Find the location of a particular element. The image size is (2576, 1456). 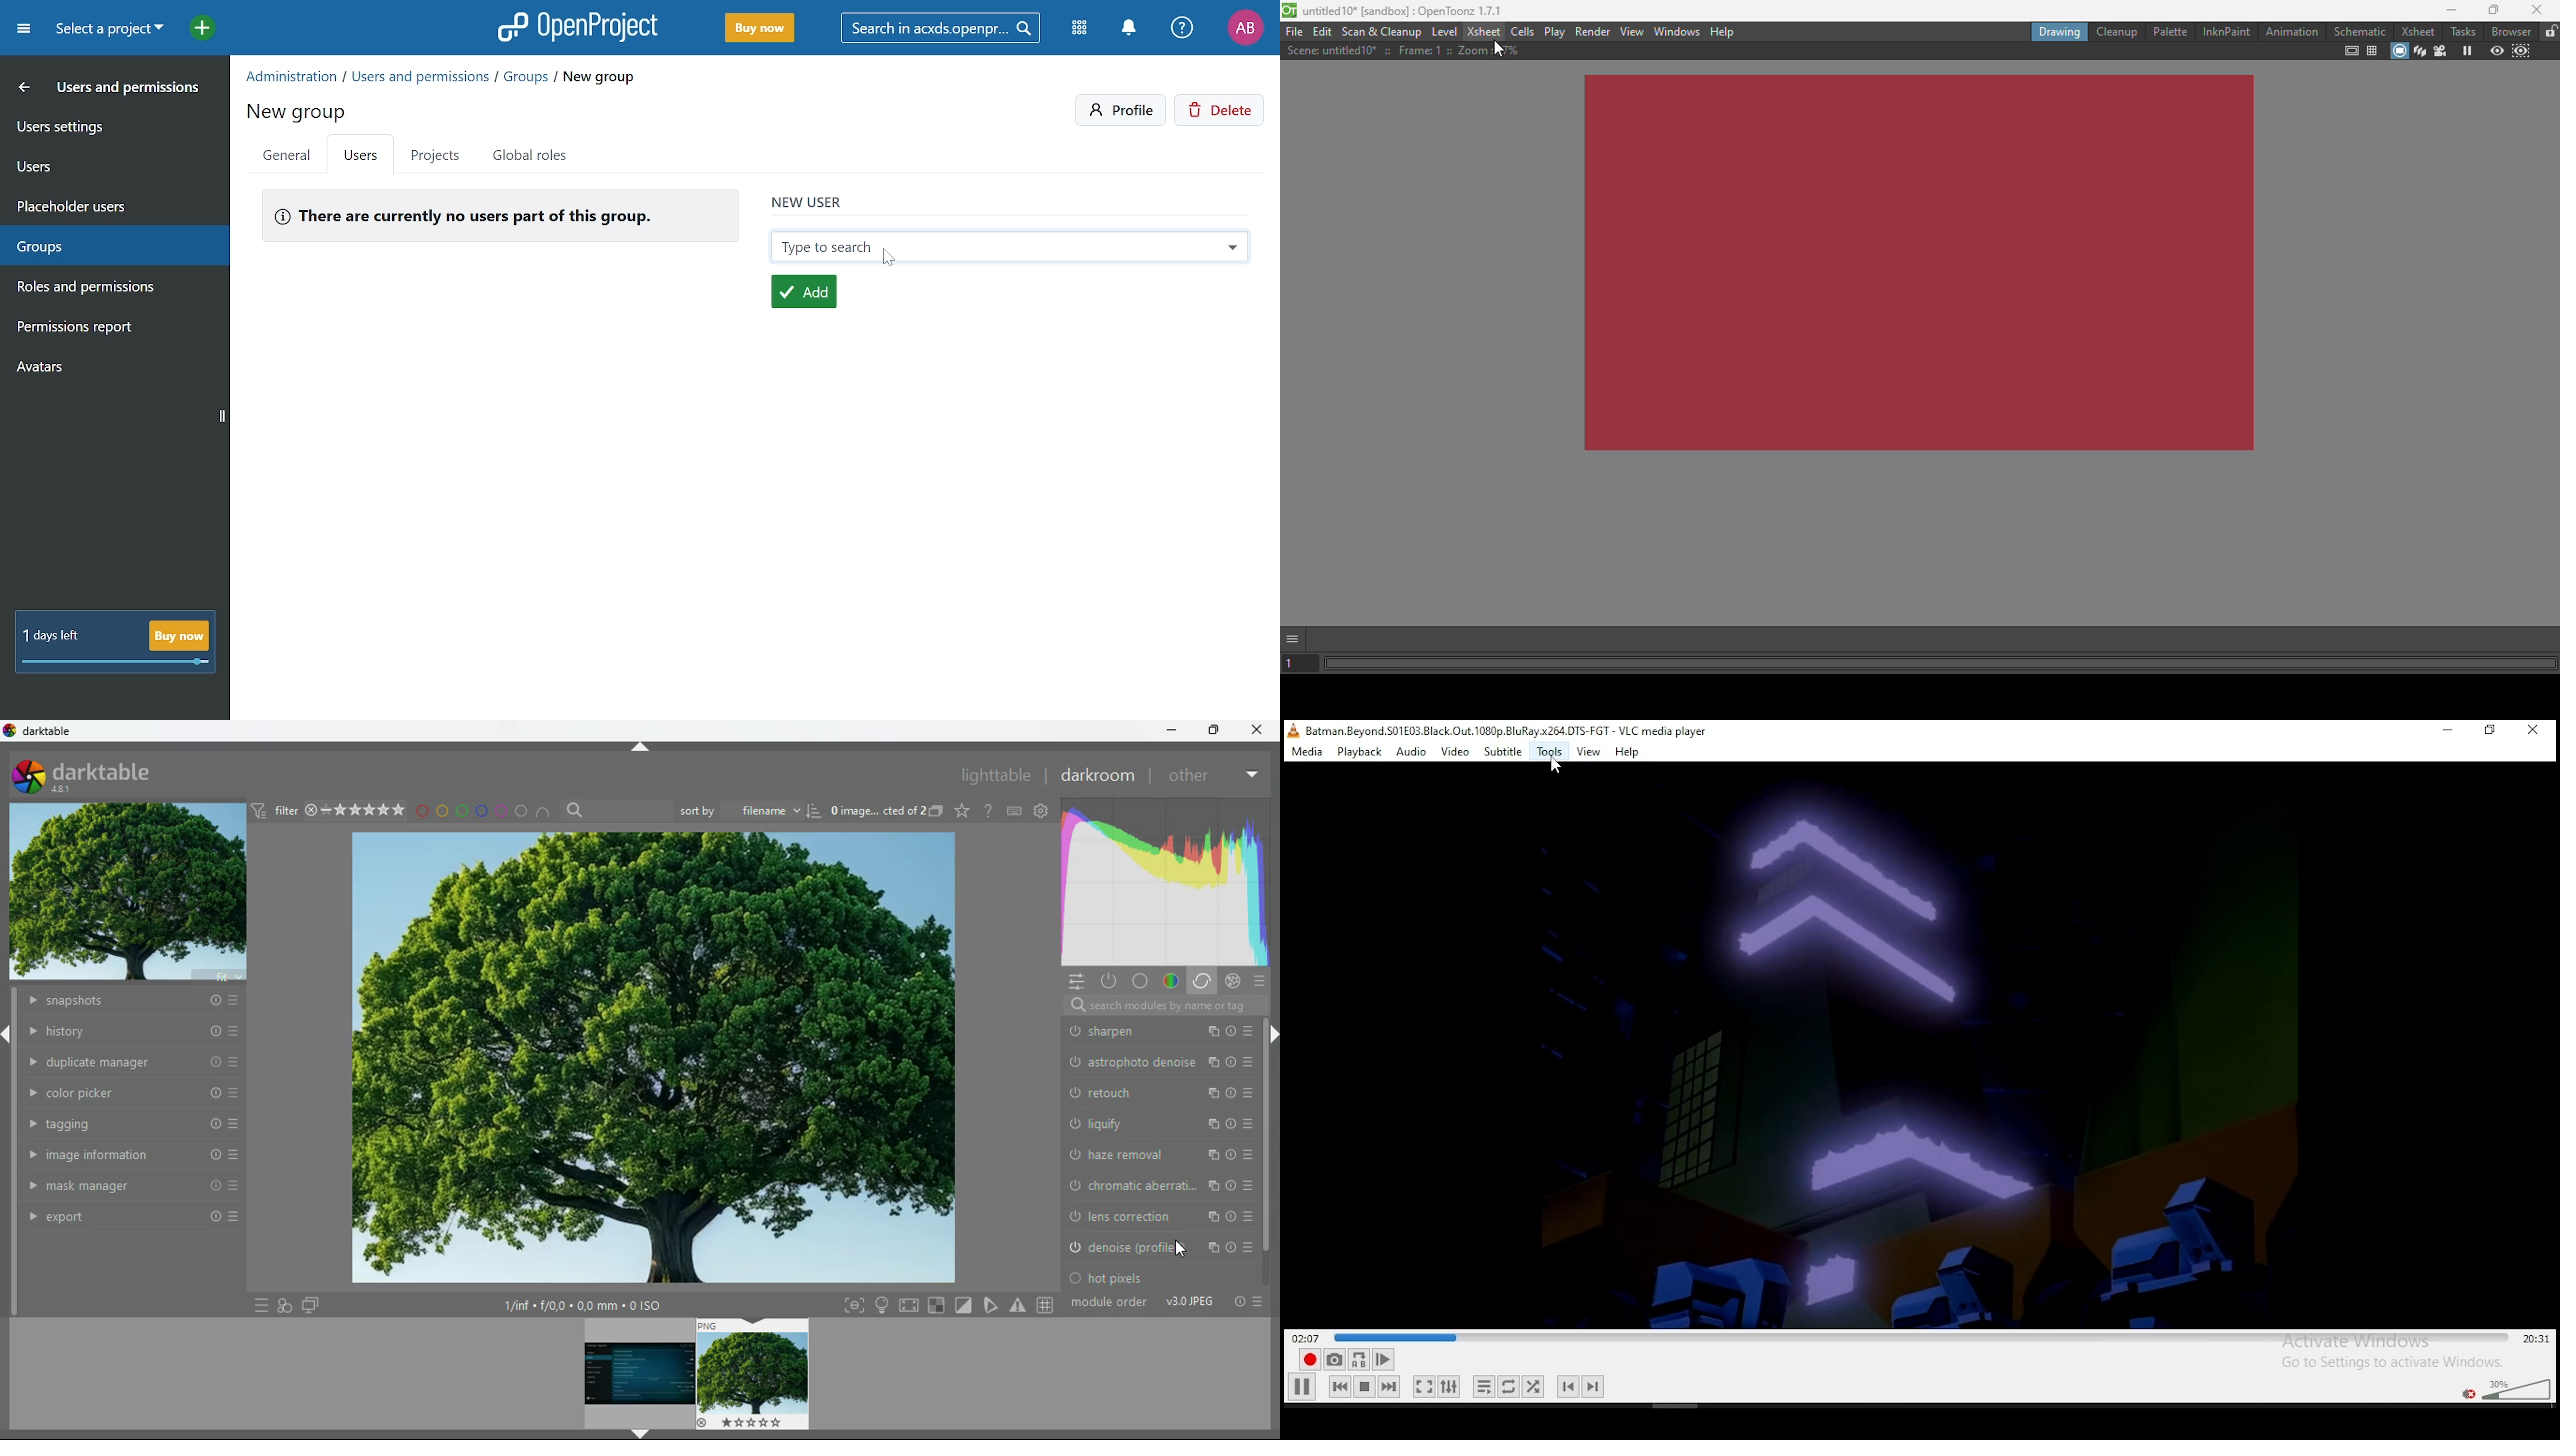

images is located at coordinates (285, 1306).